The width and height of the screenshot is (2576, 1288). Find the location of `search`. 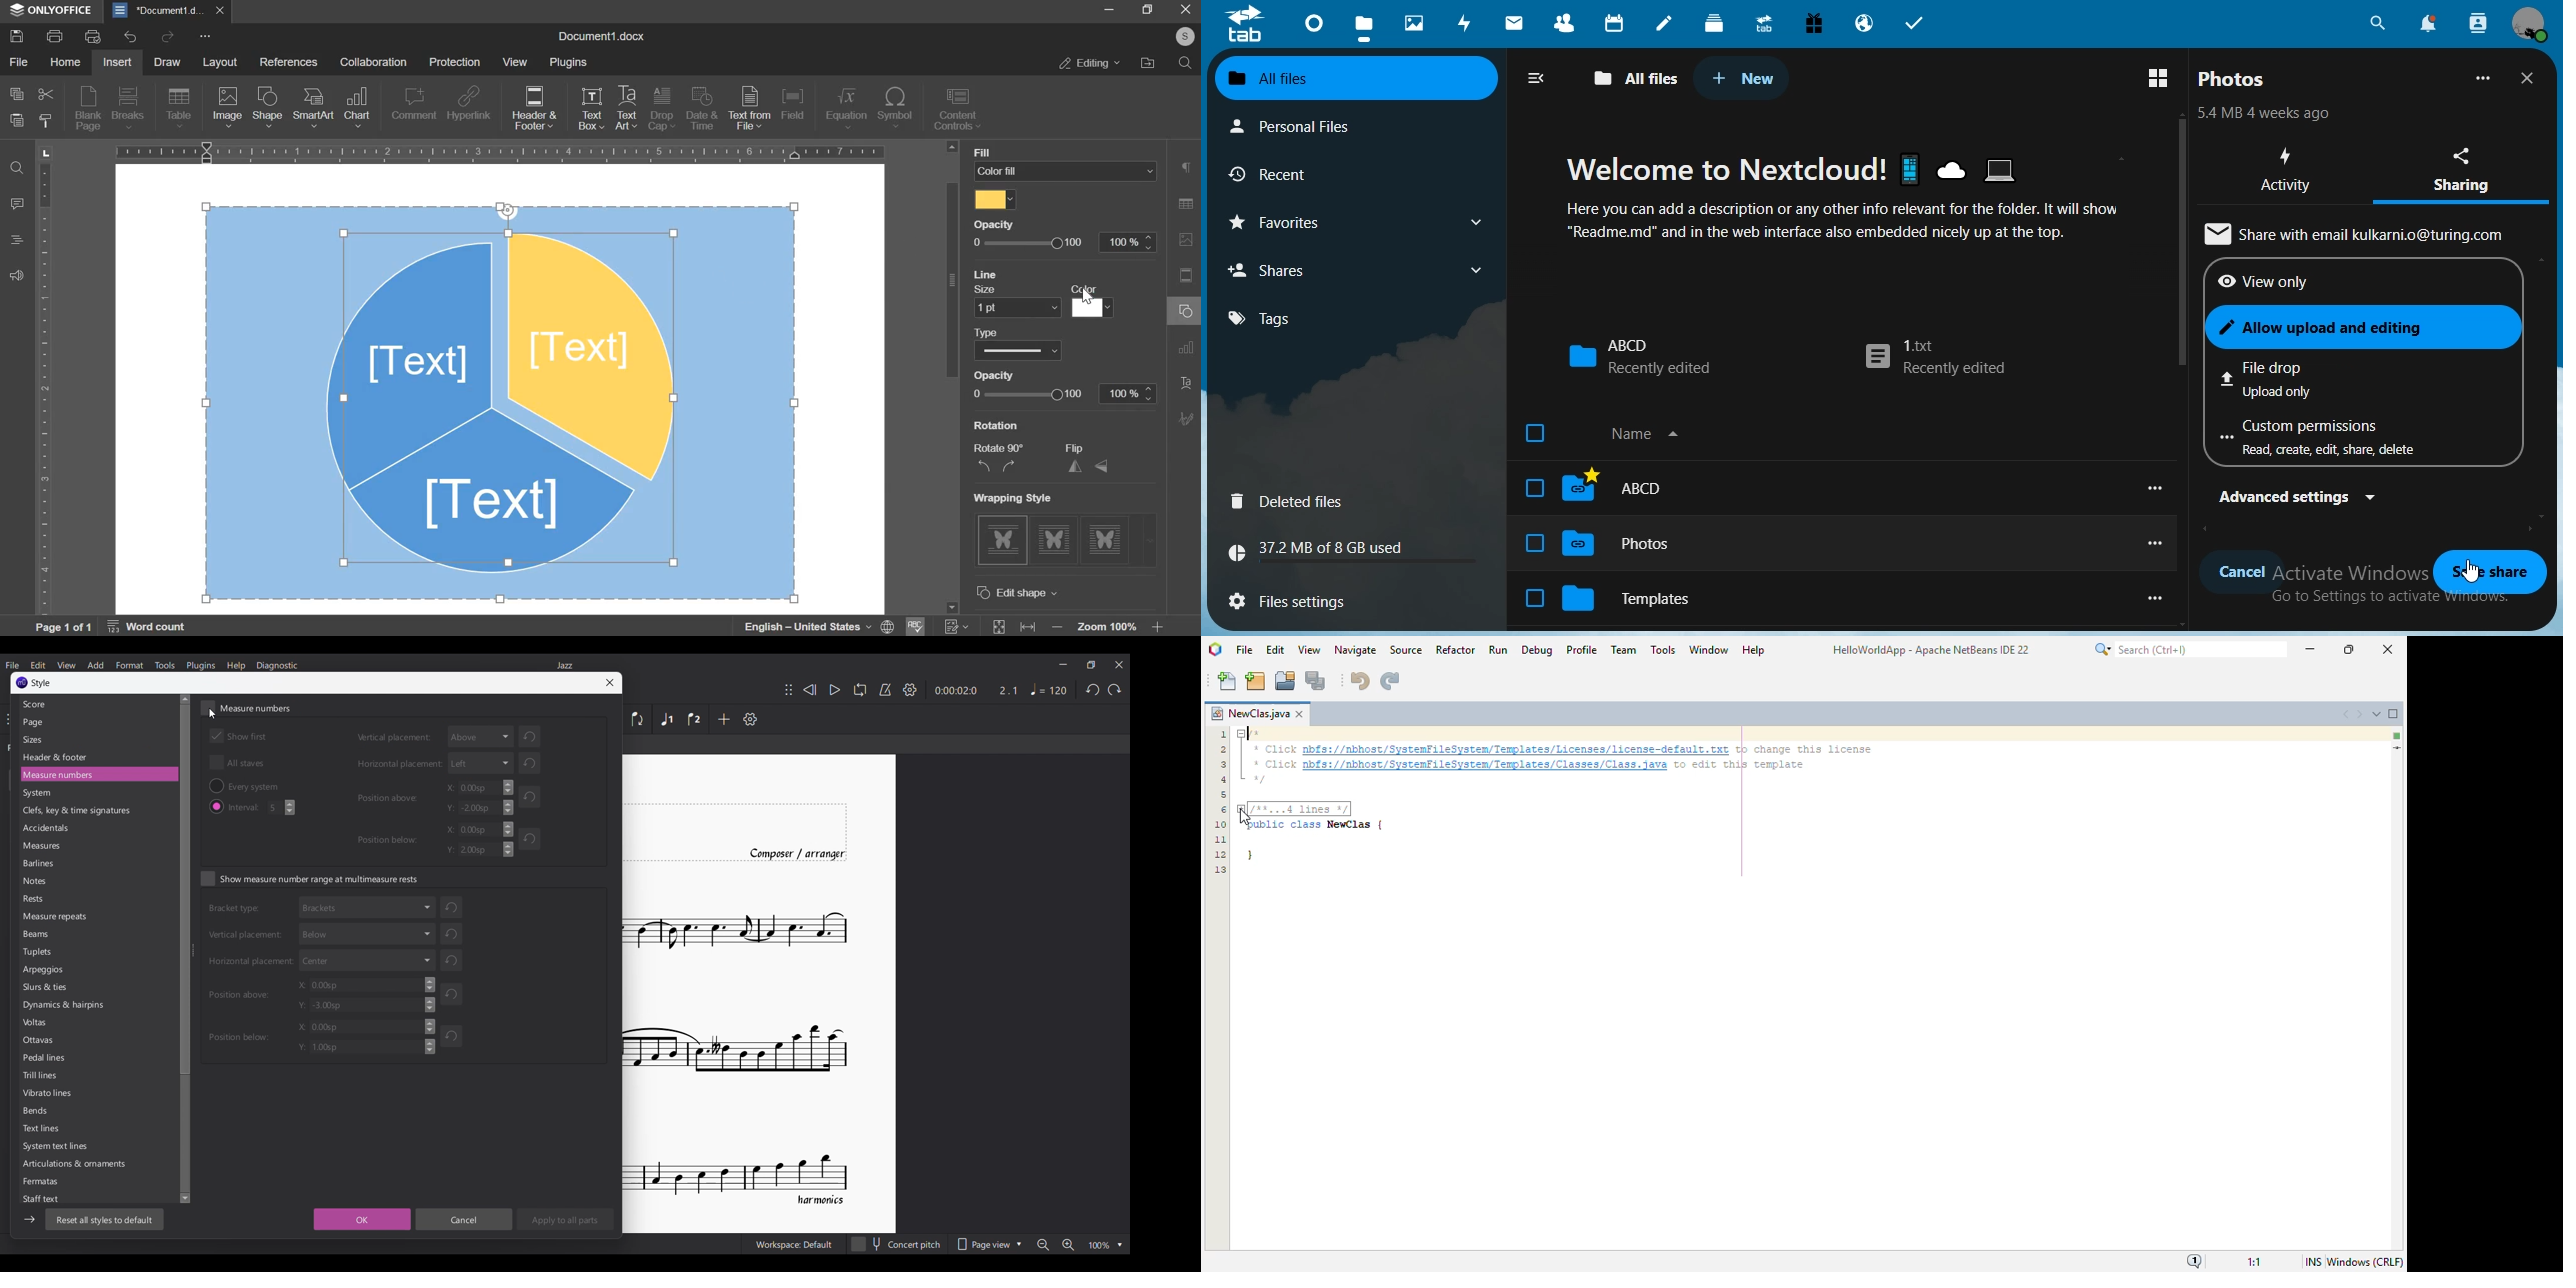

search is located at coordinates (2375, 24).